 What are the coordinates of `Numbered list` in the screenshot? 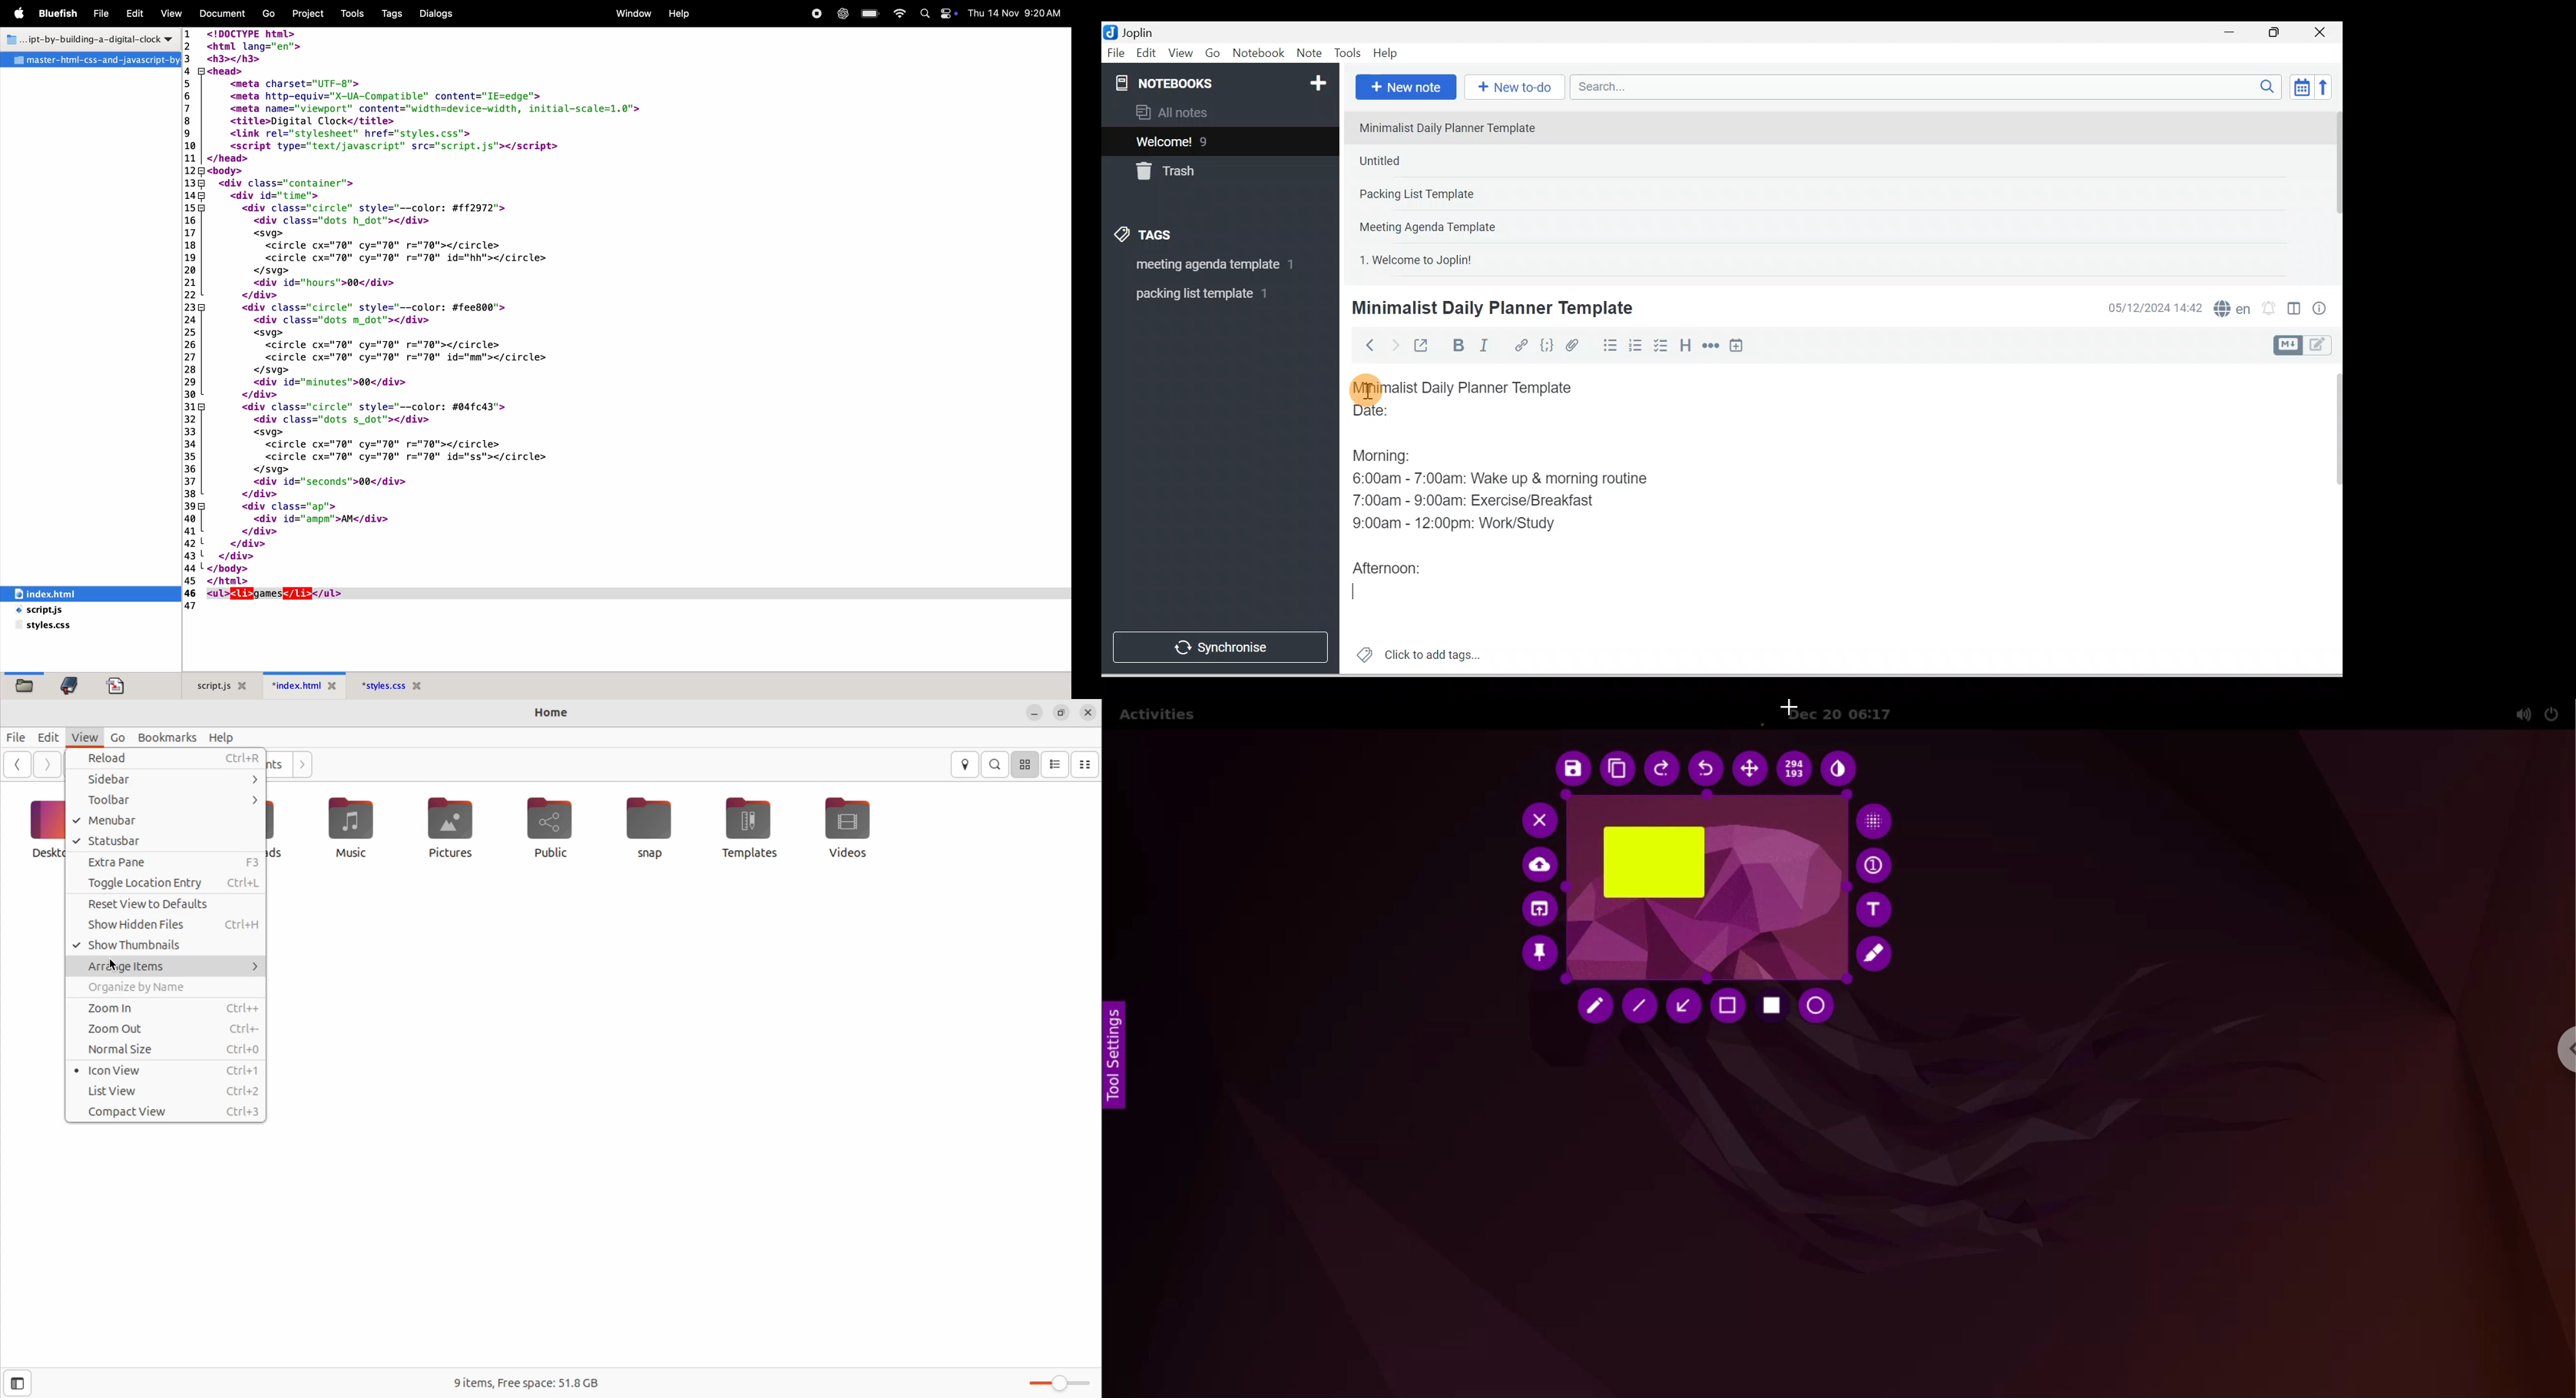 It's located at (1636, 345).